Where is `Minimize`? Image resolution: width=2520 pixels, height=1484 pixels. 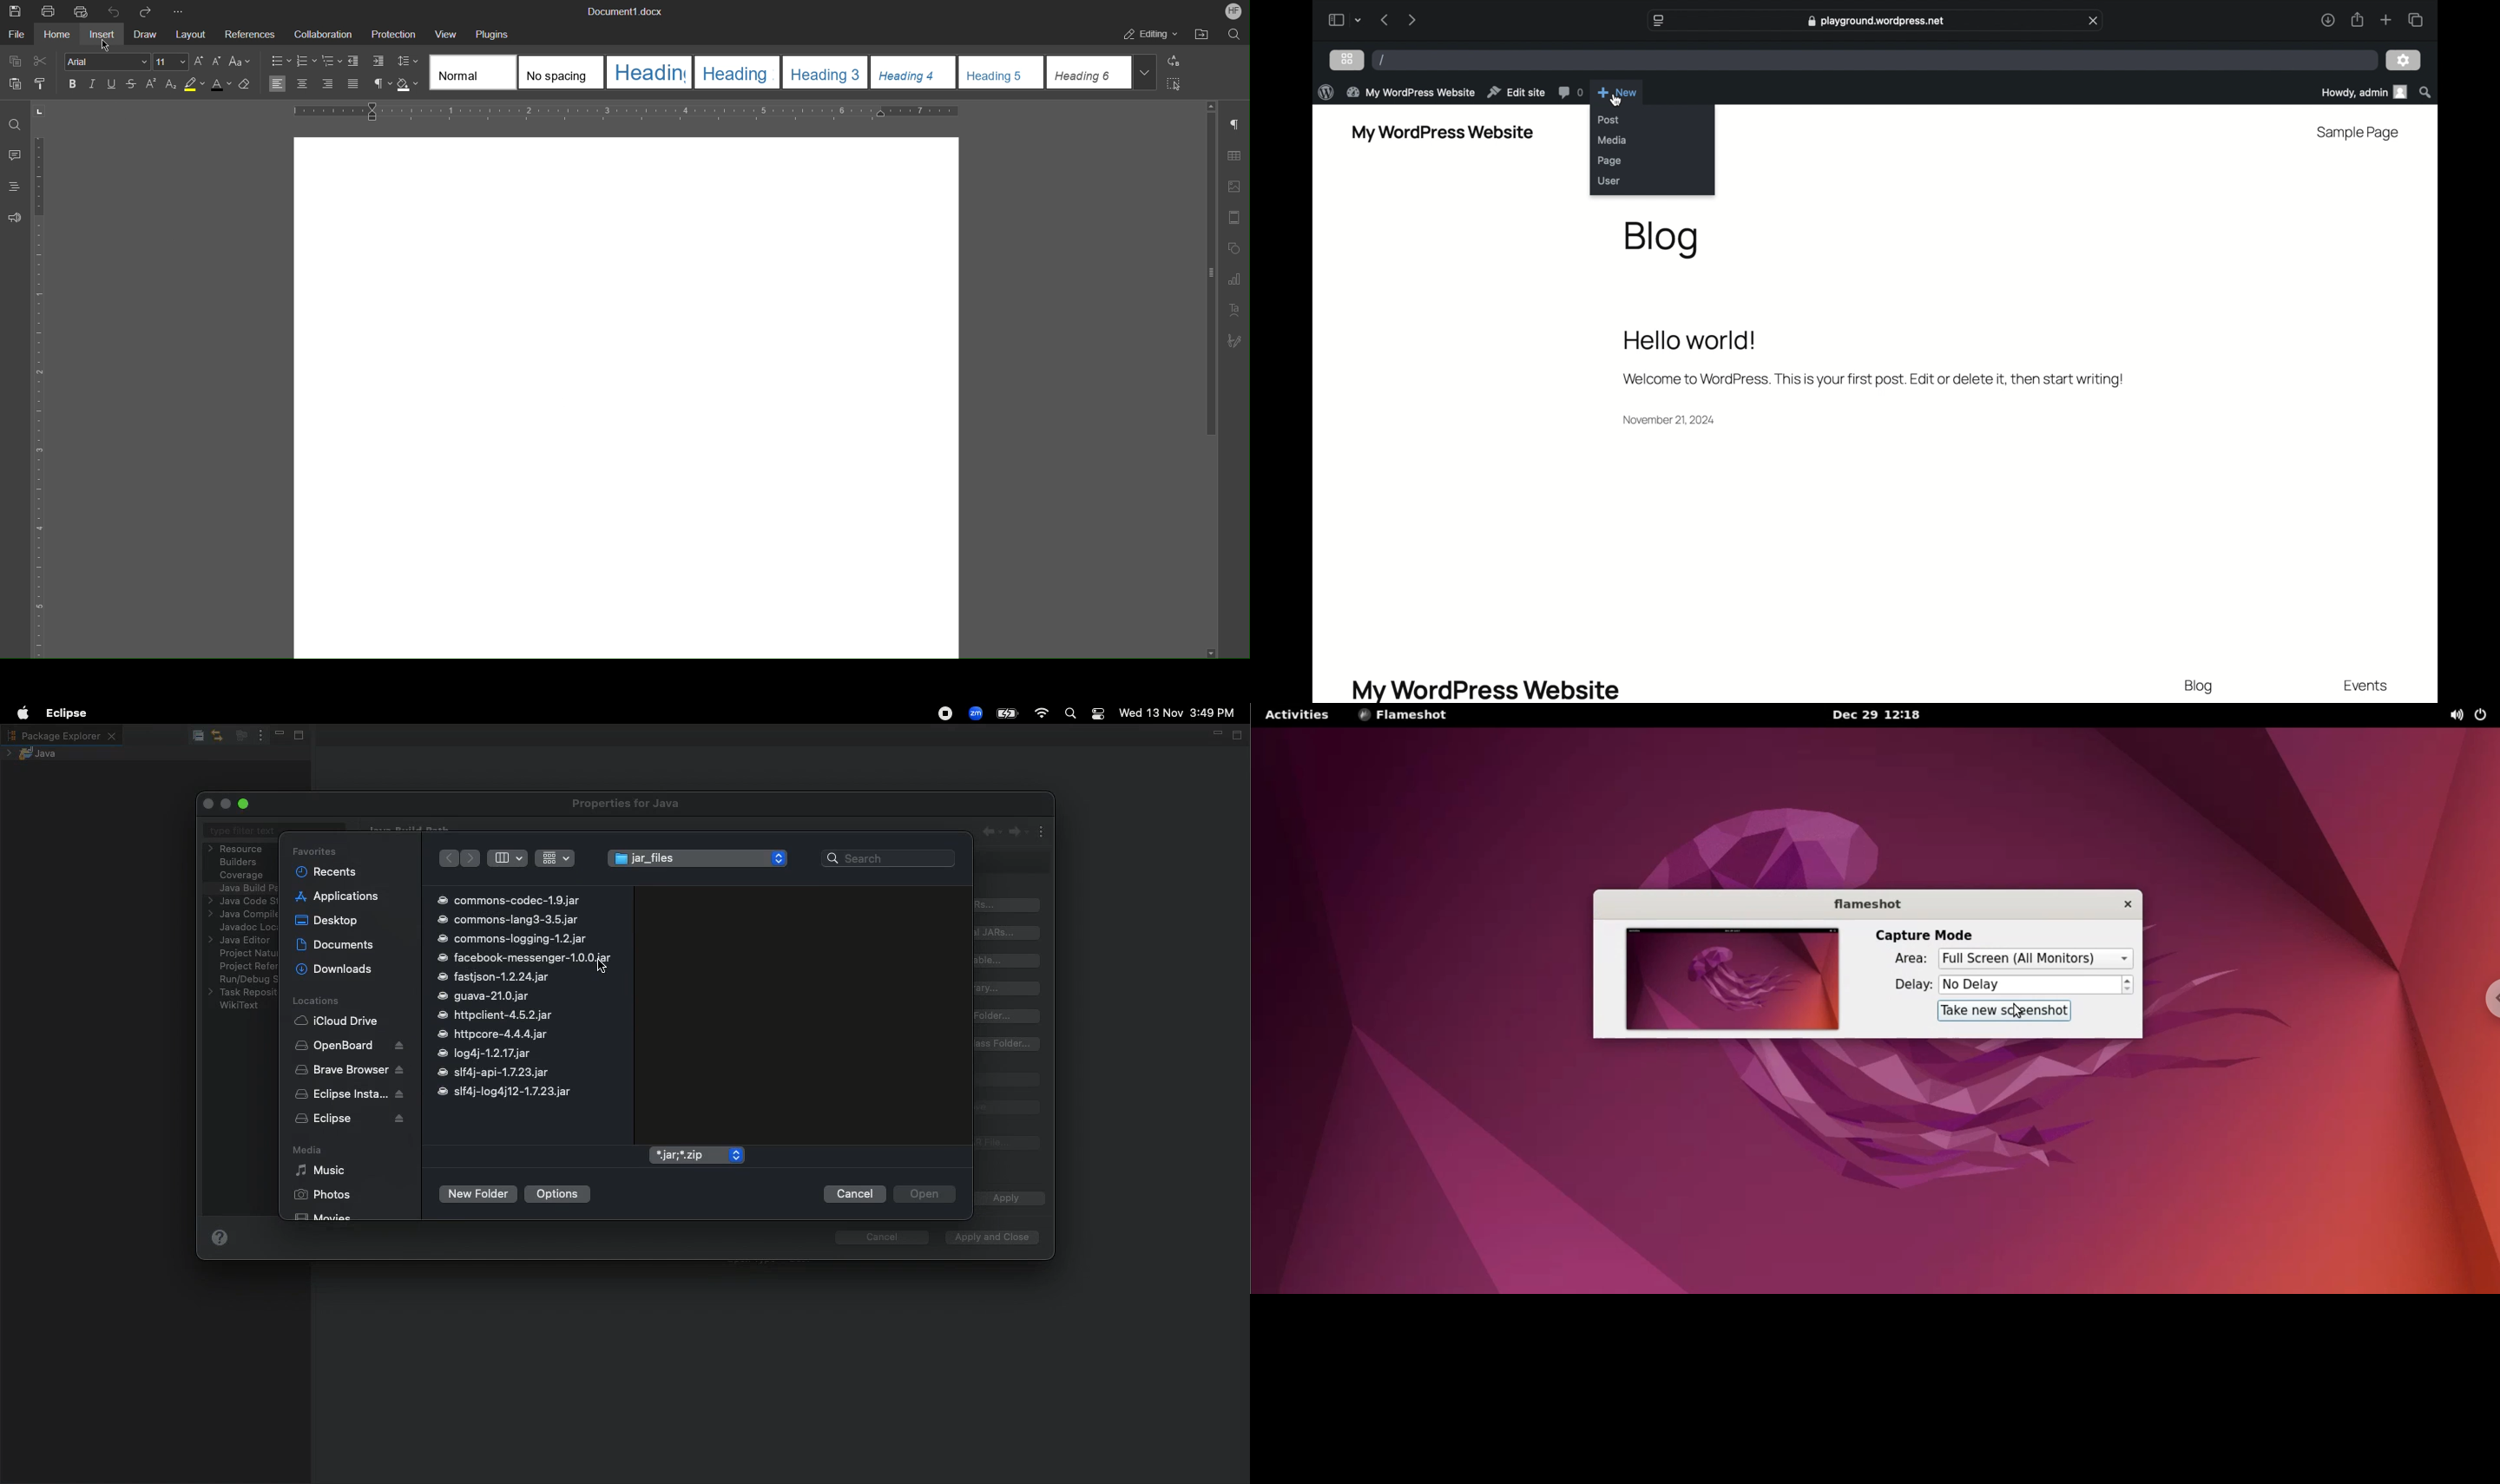 Minimize is located at coordinates (1215, 737).